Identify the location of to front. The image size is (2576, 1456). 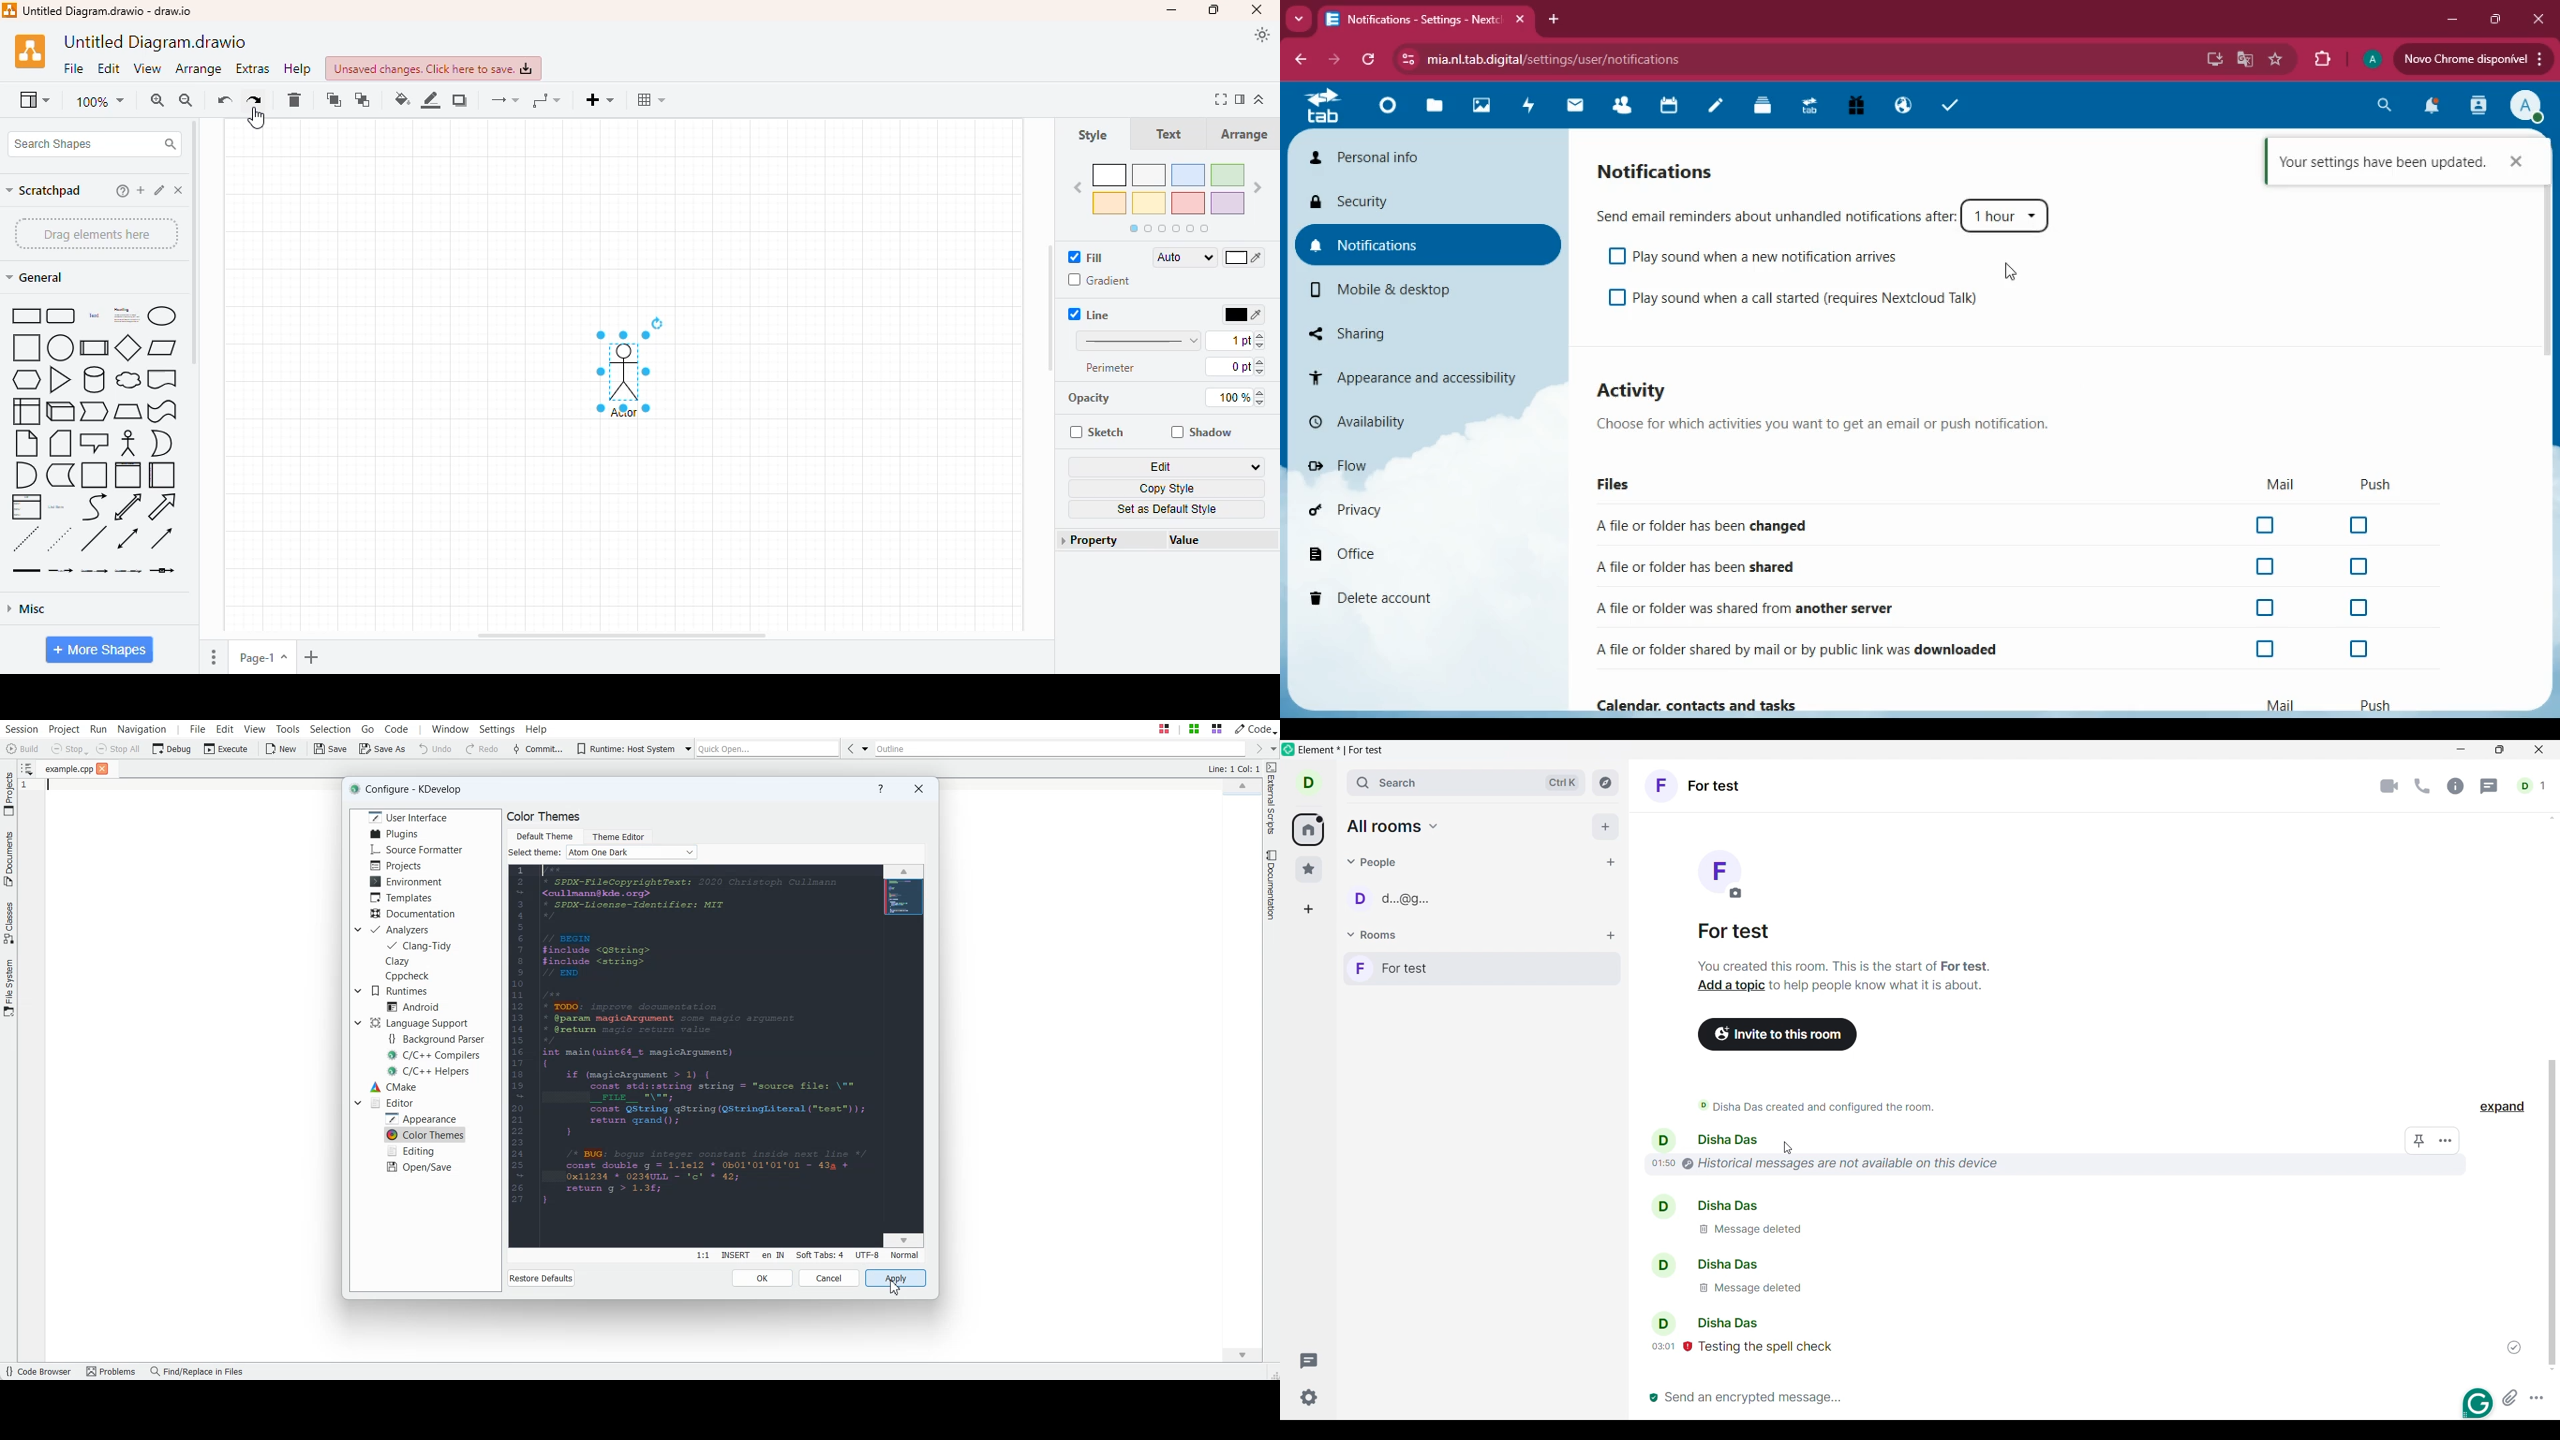
(334, 100).